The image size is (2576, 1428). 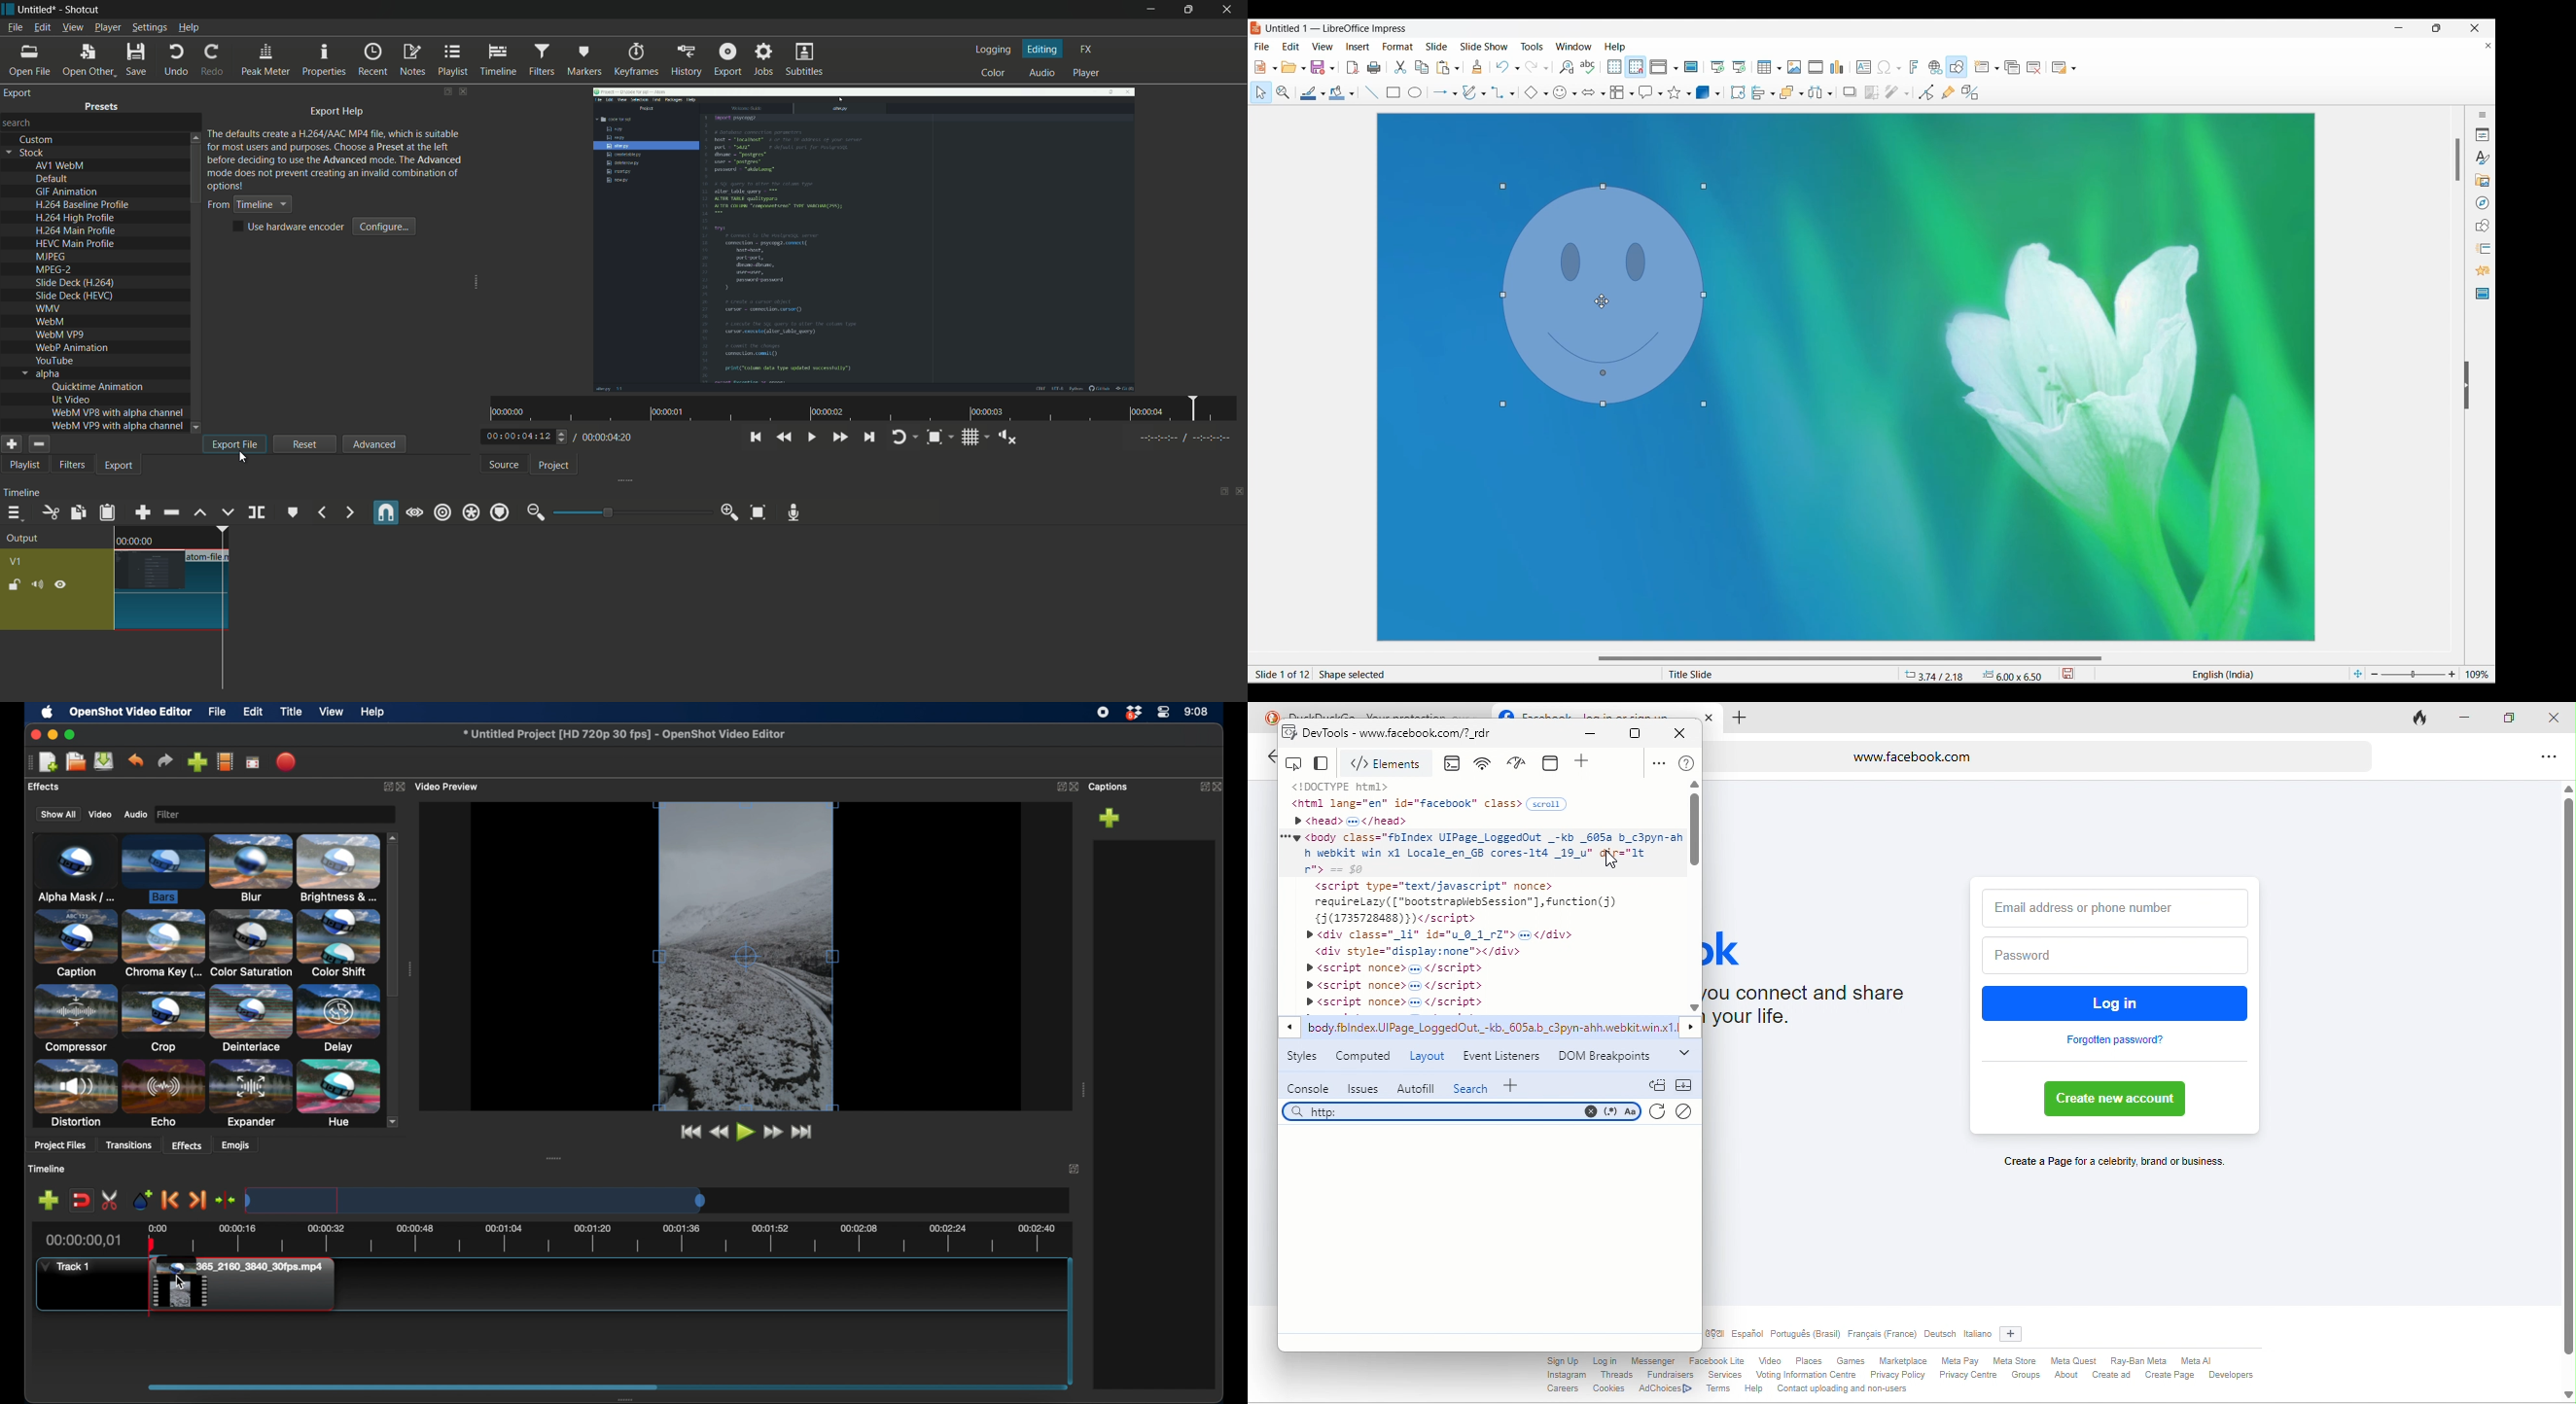 What do you see at coordinates (756, 511) in the screenshot?
I see `zoom timeline to fit` at bounding box center [756, 511].